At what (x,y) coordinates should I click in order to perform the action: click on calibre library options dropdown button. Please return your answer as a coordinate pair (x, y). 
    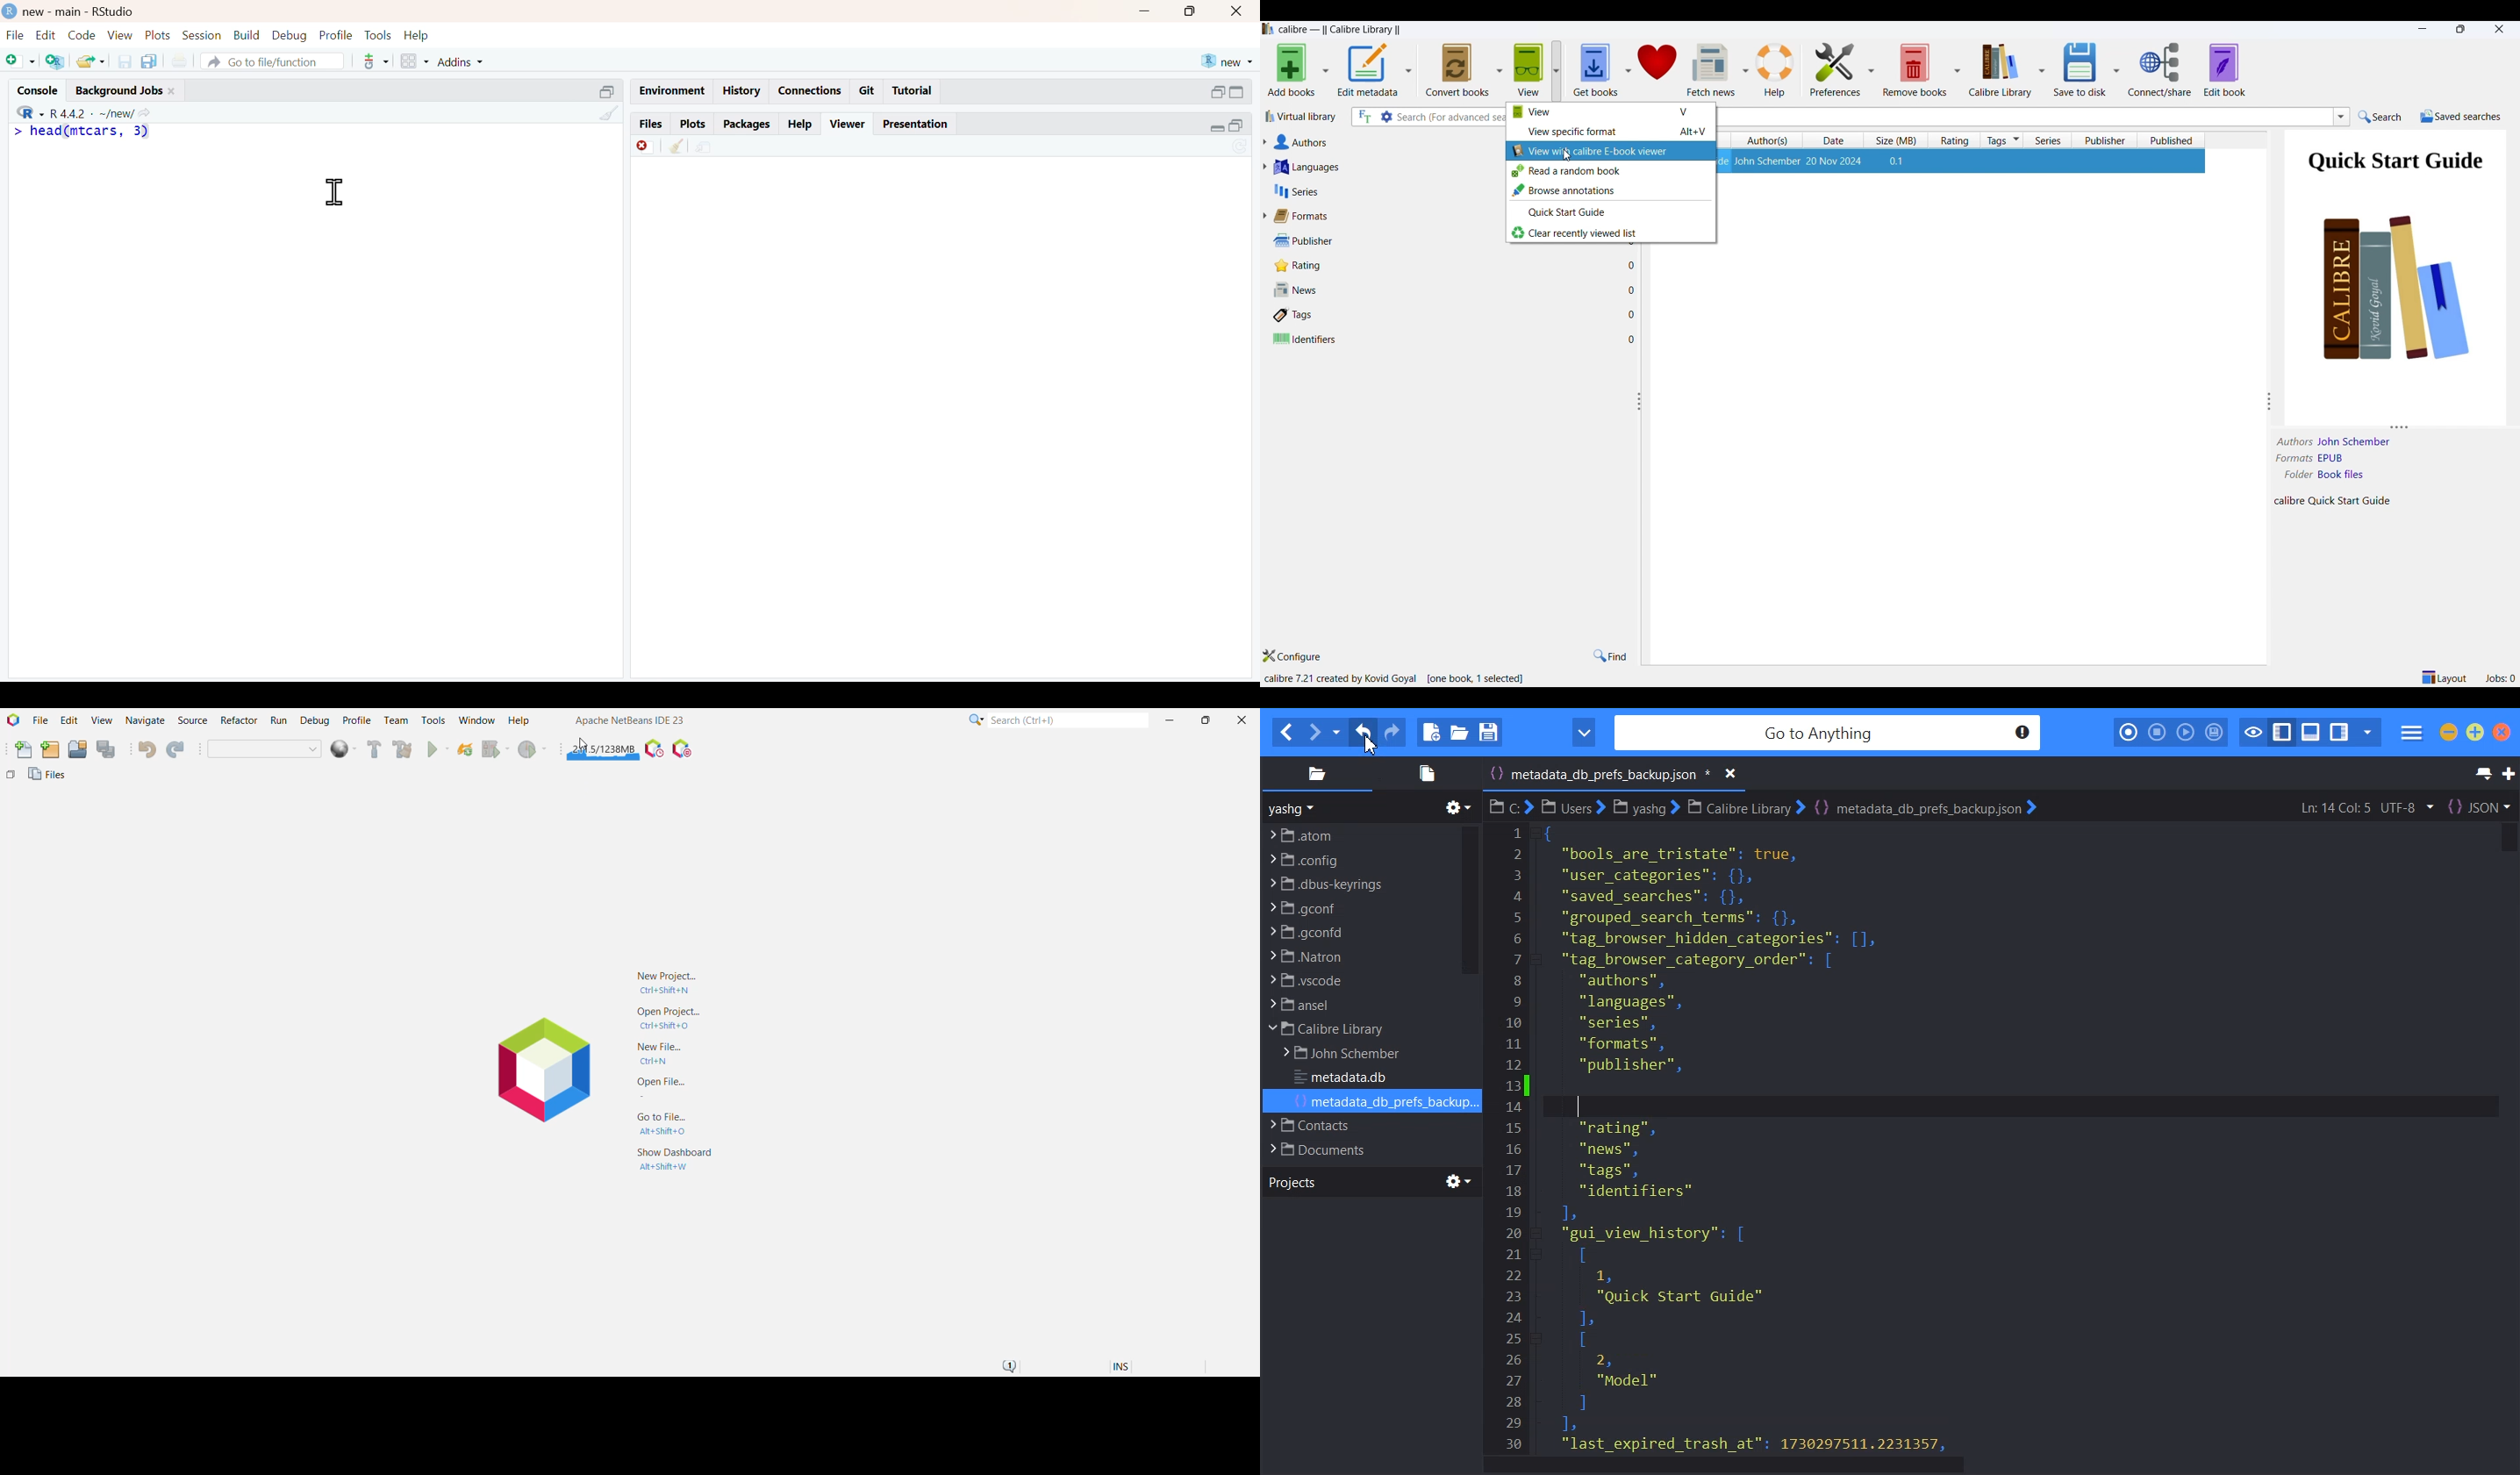
    Looking at the image, I should click on (2040, 70).